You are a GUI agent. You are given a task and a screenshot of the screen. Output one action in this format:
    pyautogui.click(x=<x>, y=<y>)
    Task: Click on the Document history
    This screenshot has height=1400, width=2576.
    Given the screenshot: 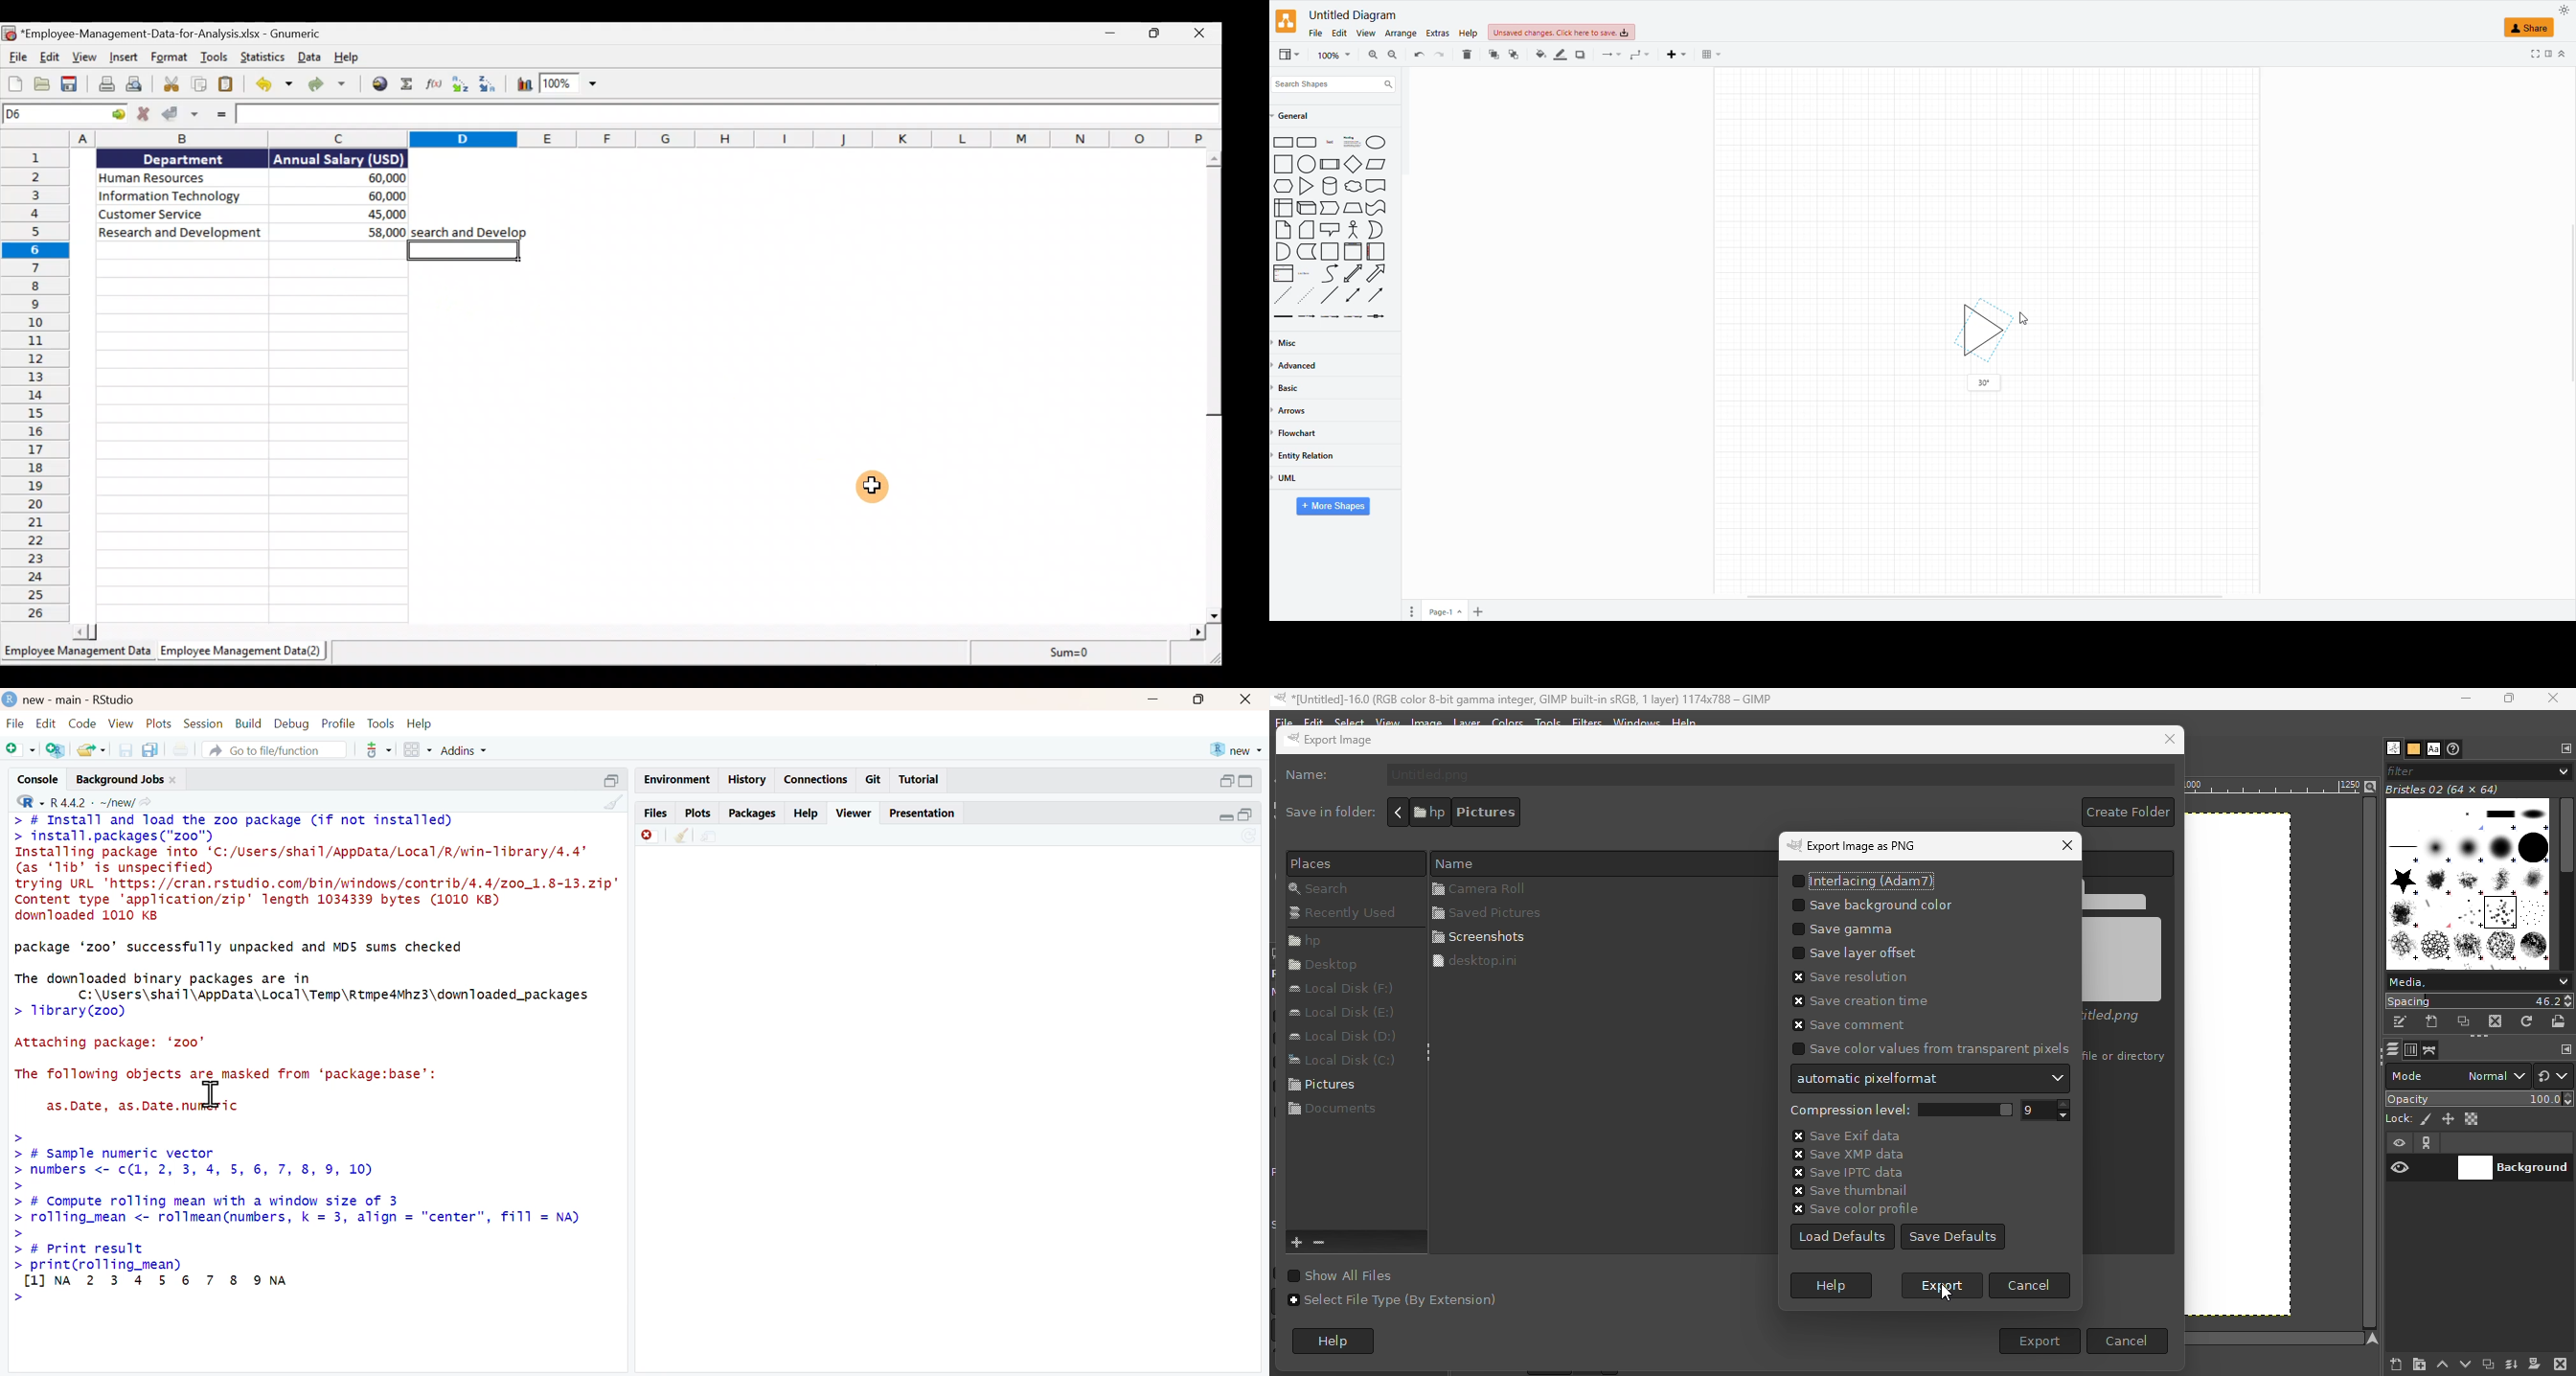 What is the action you would take?
    pyautogui.click(x=2454, y=749)
    